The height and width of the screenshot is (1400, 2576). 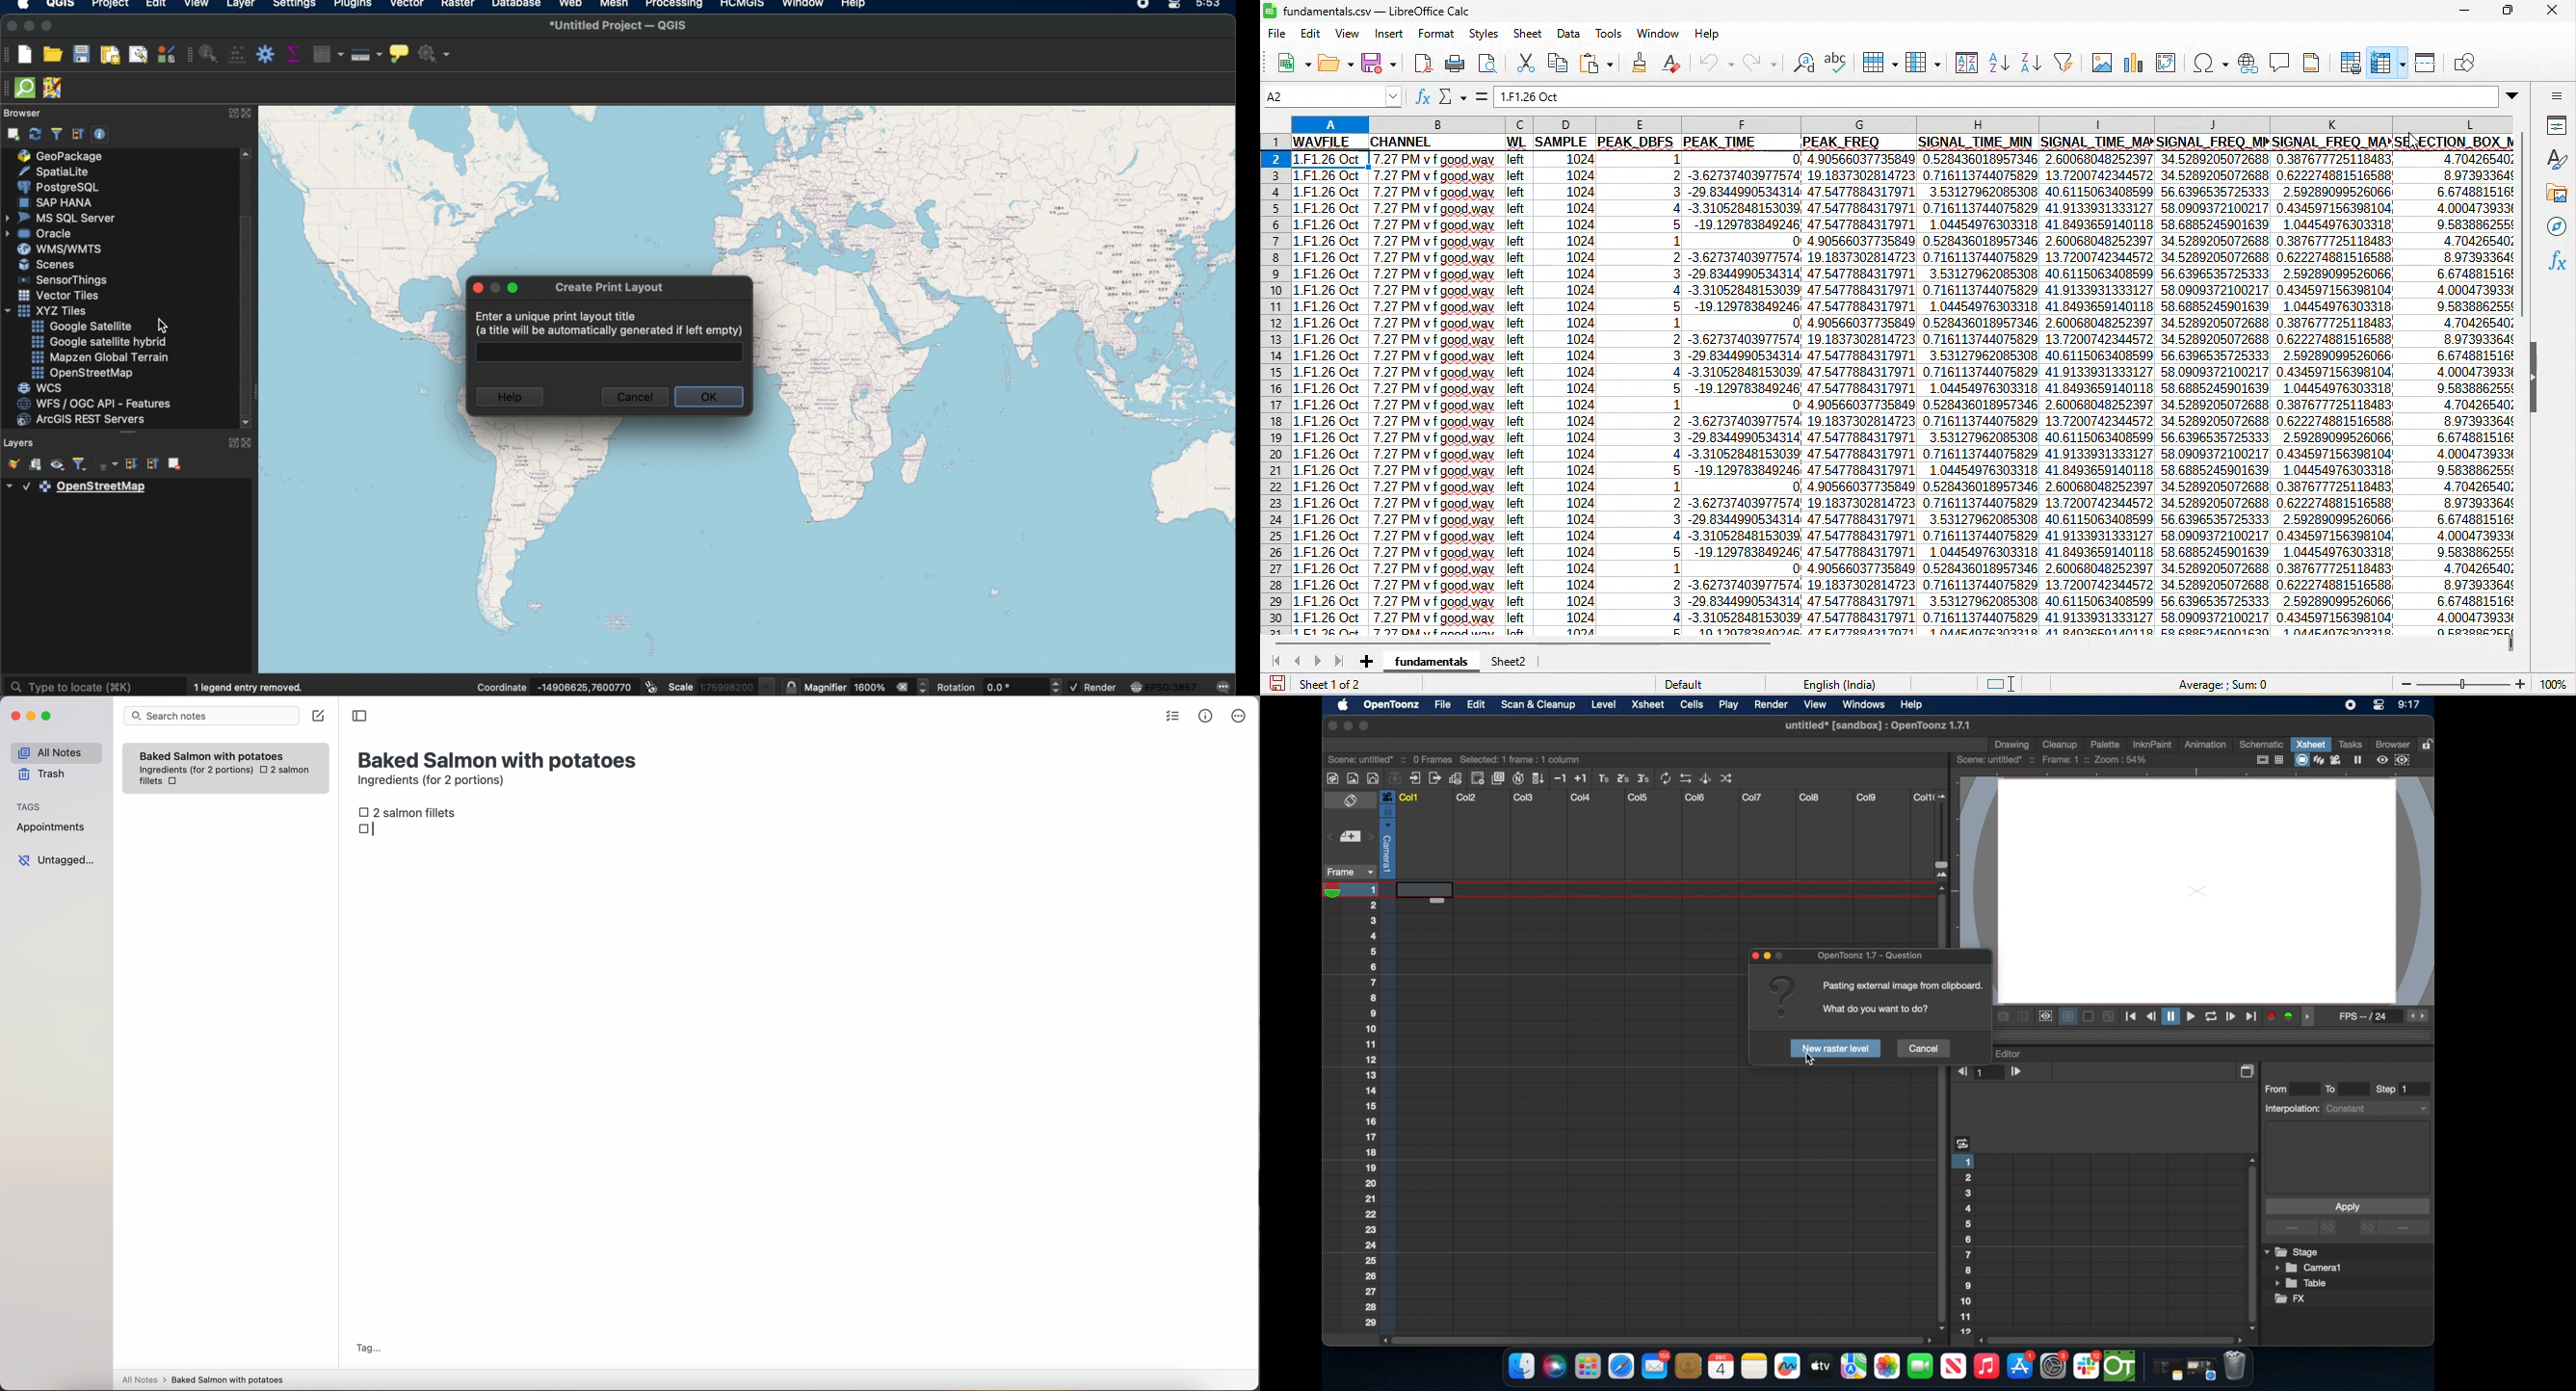 I want to click on trash, so click(x=45, y=775).